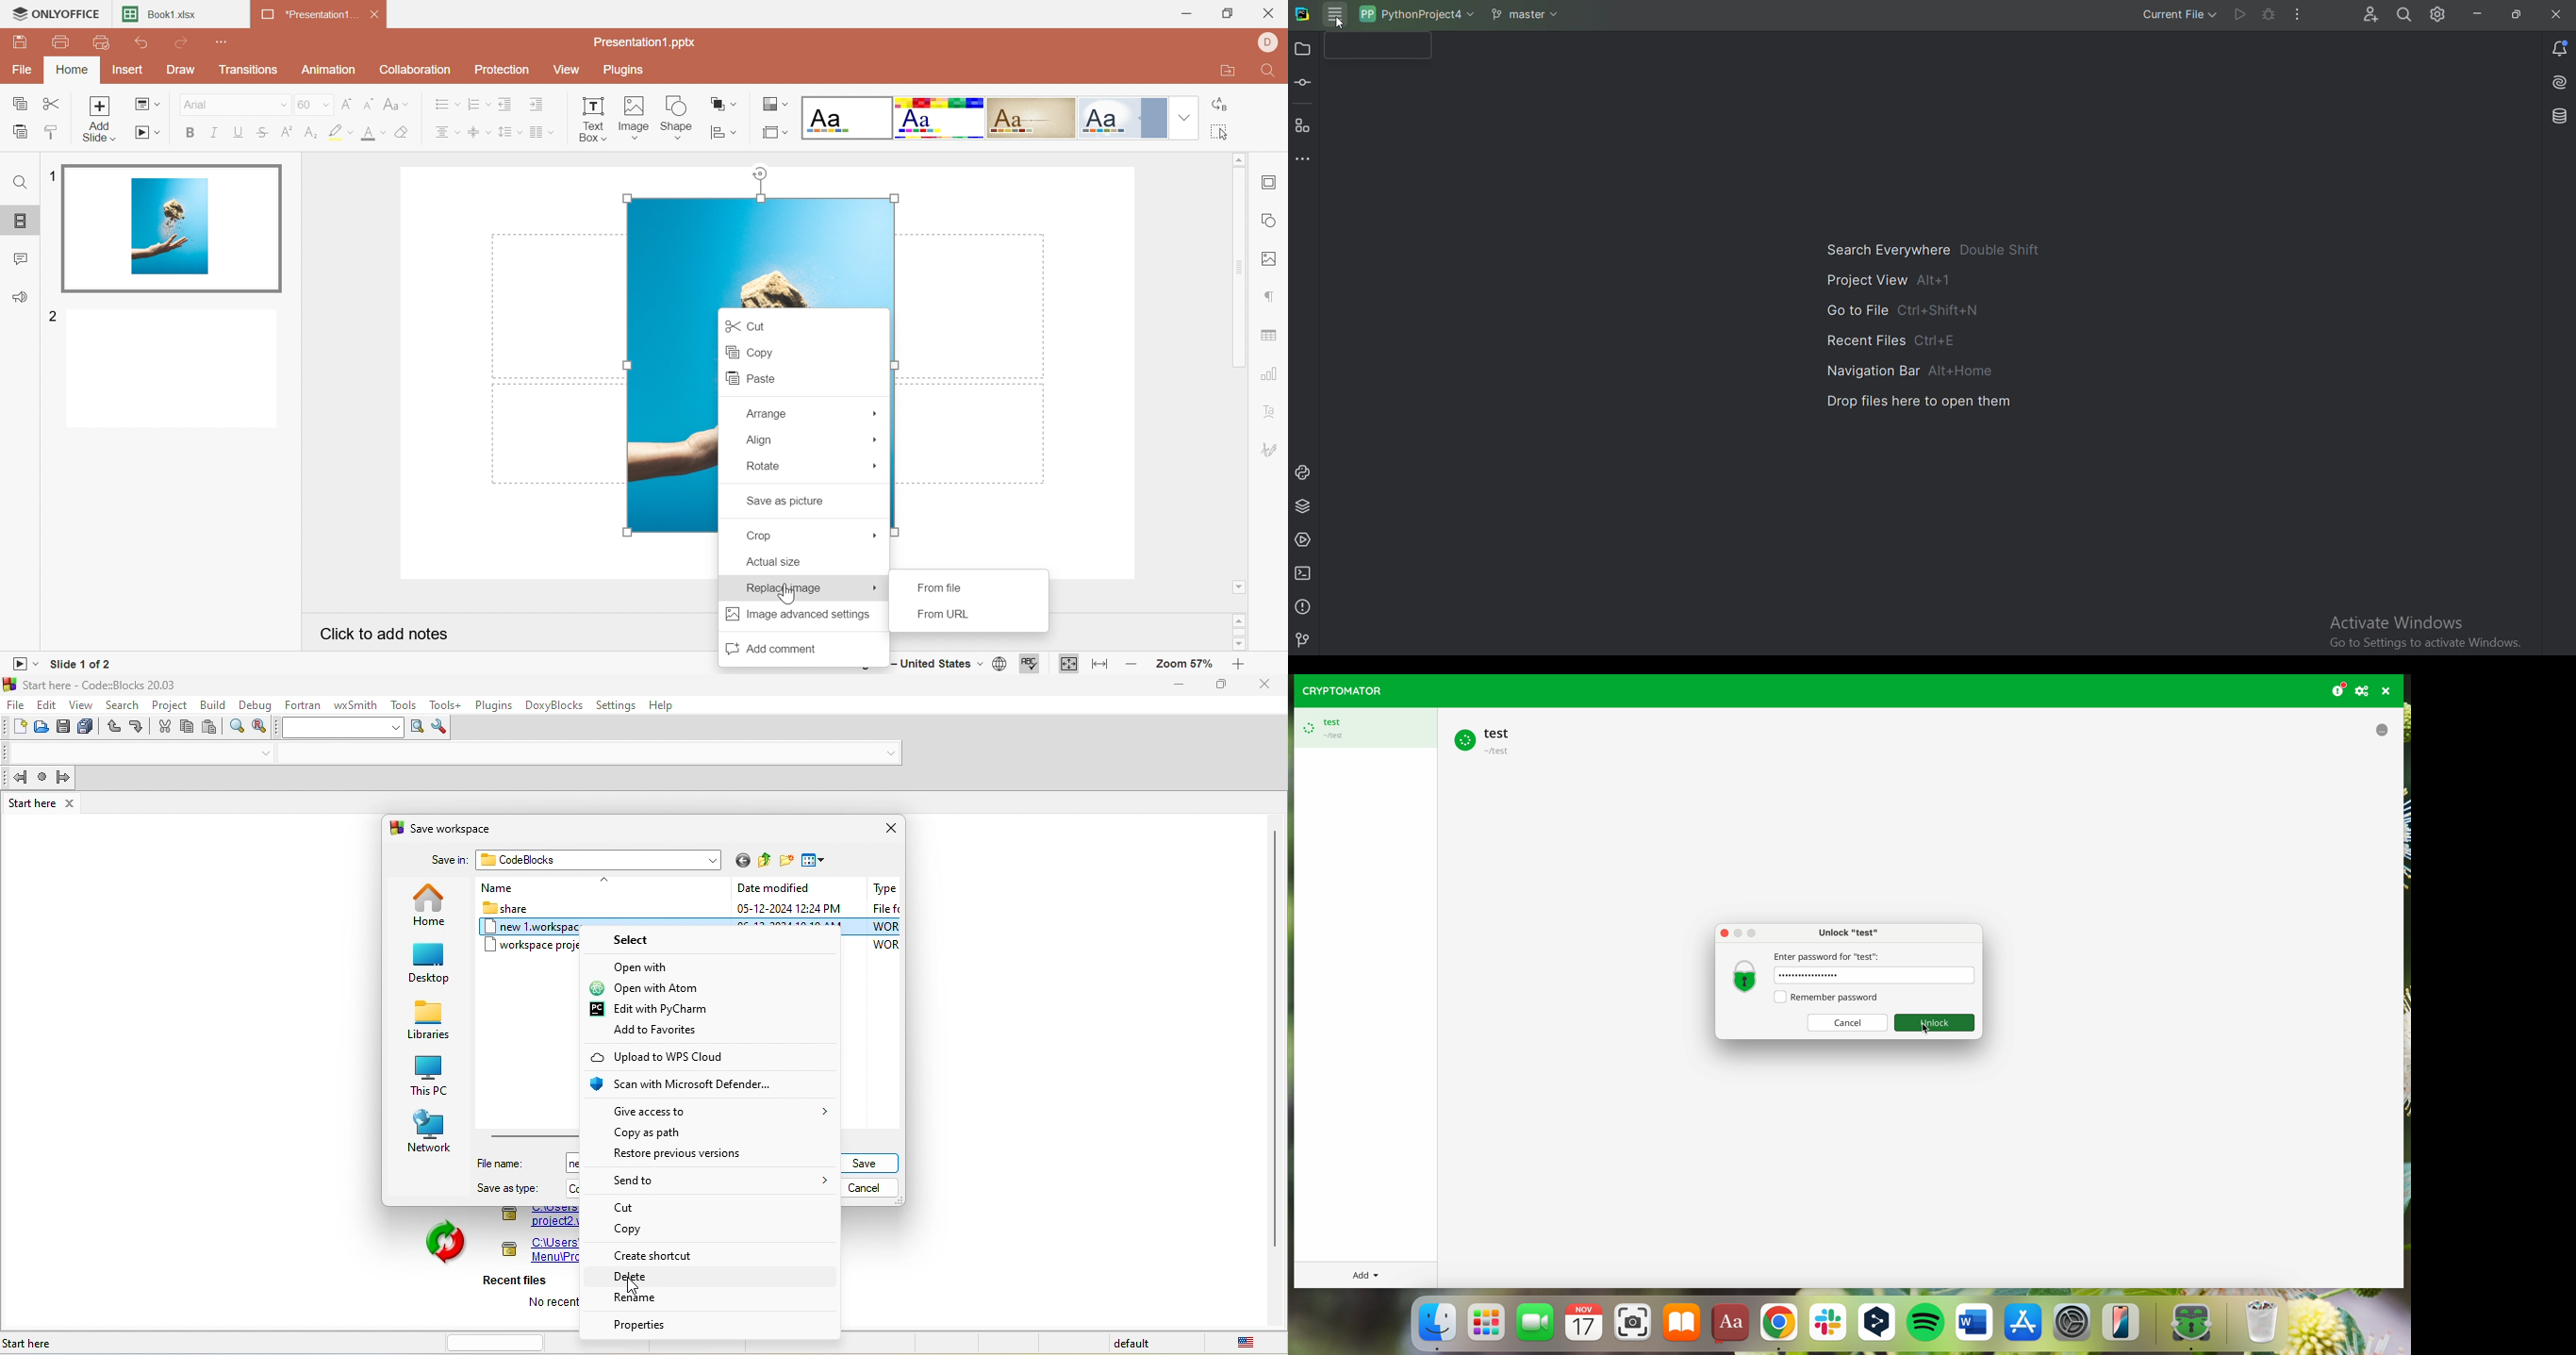  Describe the element at coordinates (691, 908) in the screenshot. I see `share 05-12-2024 12:24 PM File` at that location.